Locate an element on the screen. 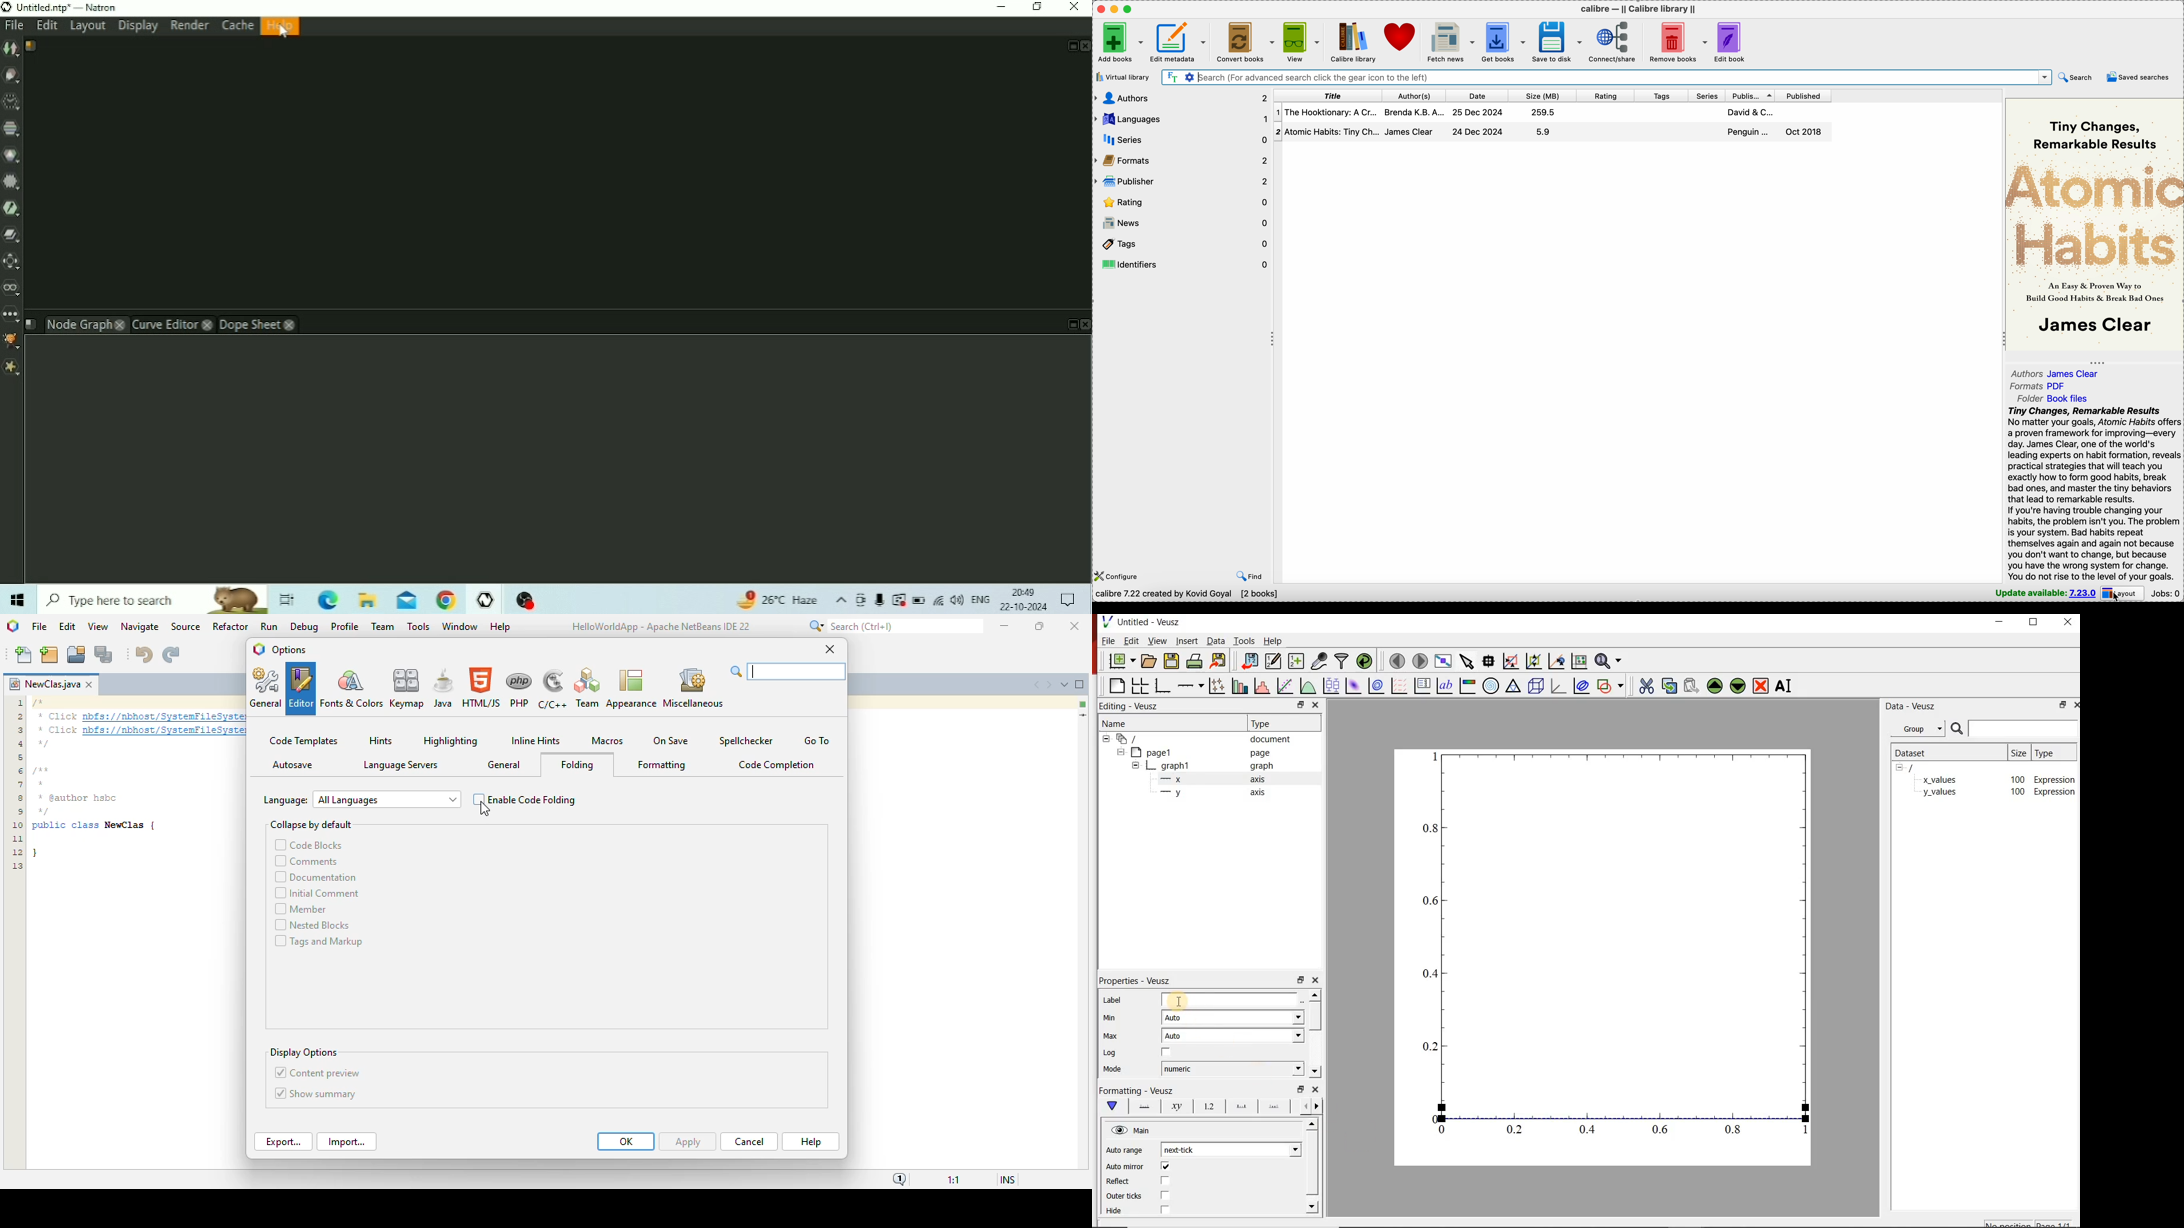  page is located at coordinates (1259, 752).